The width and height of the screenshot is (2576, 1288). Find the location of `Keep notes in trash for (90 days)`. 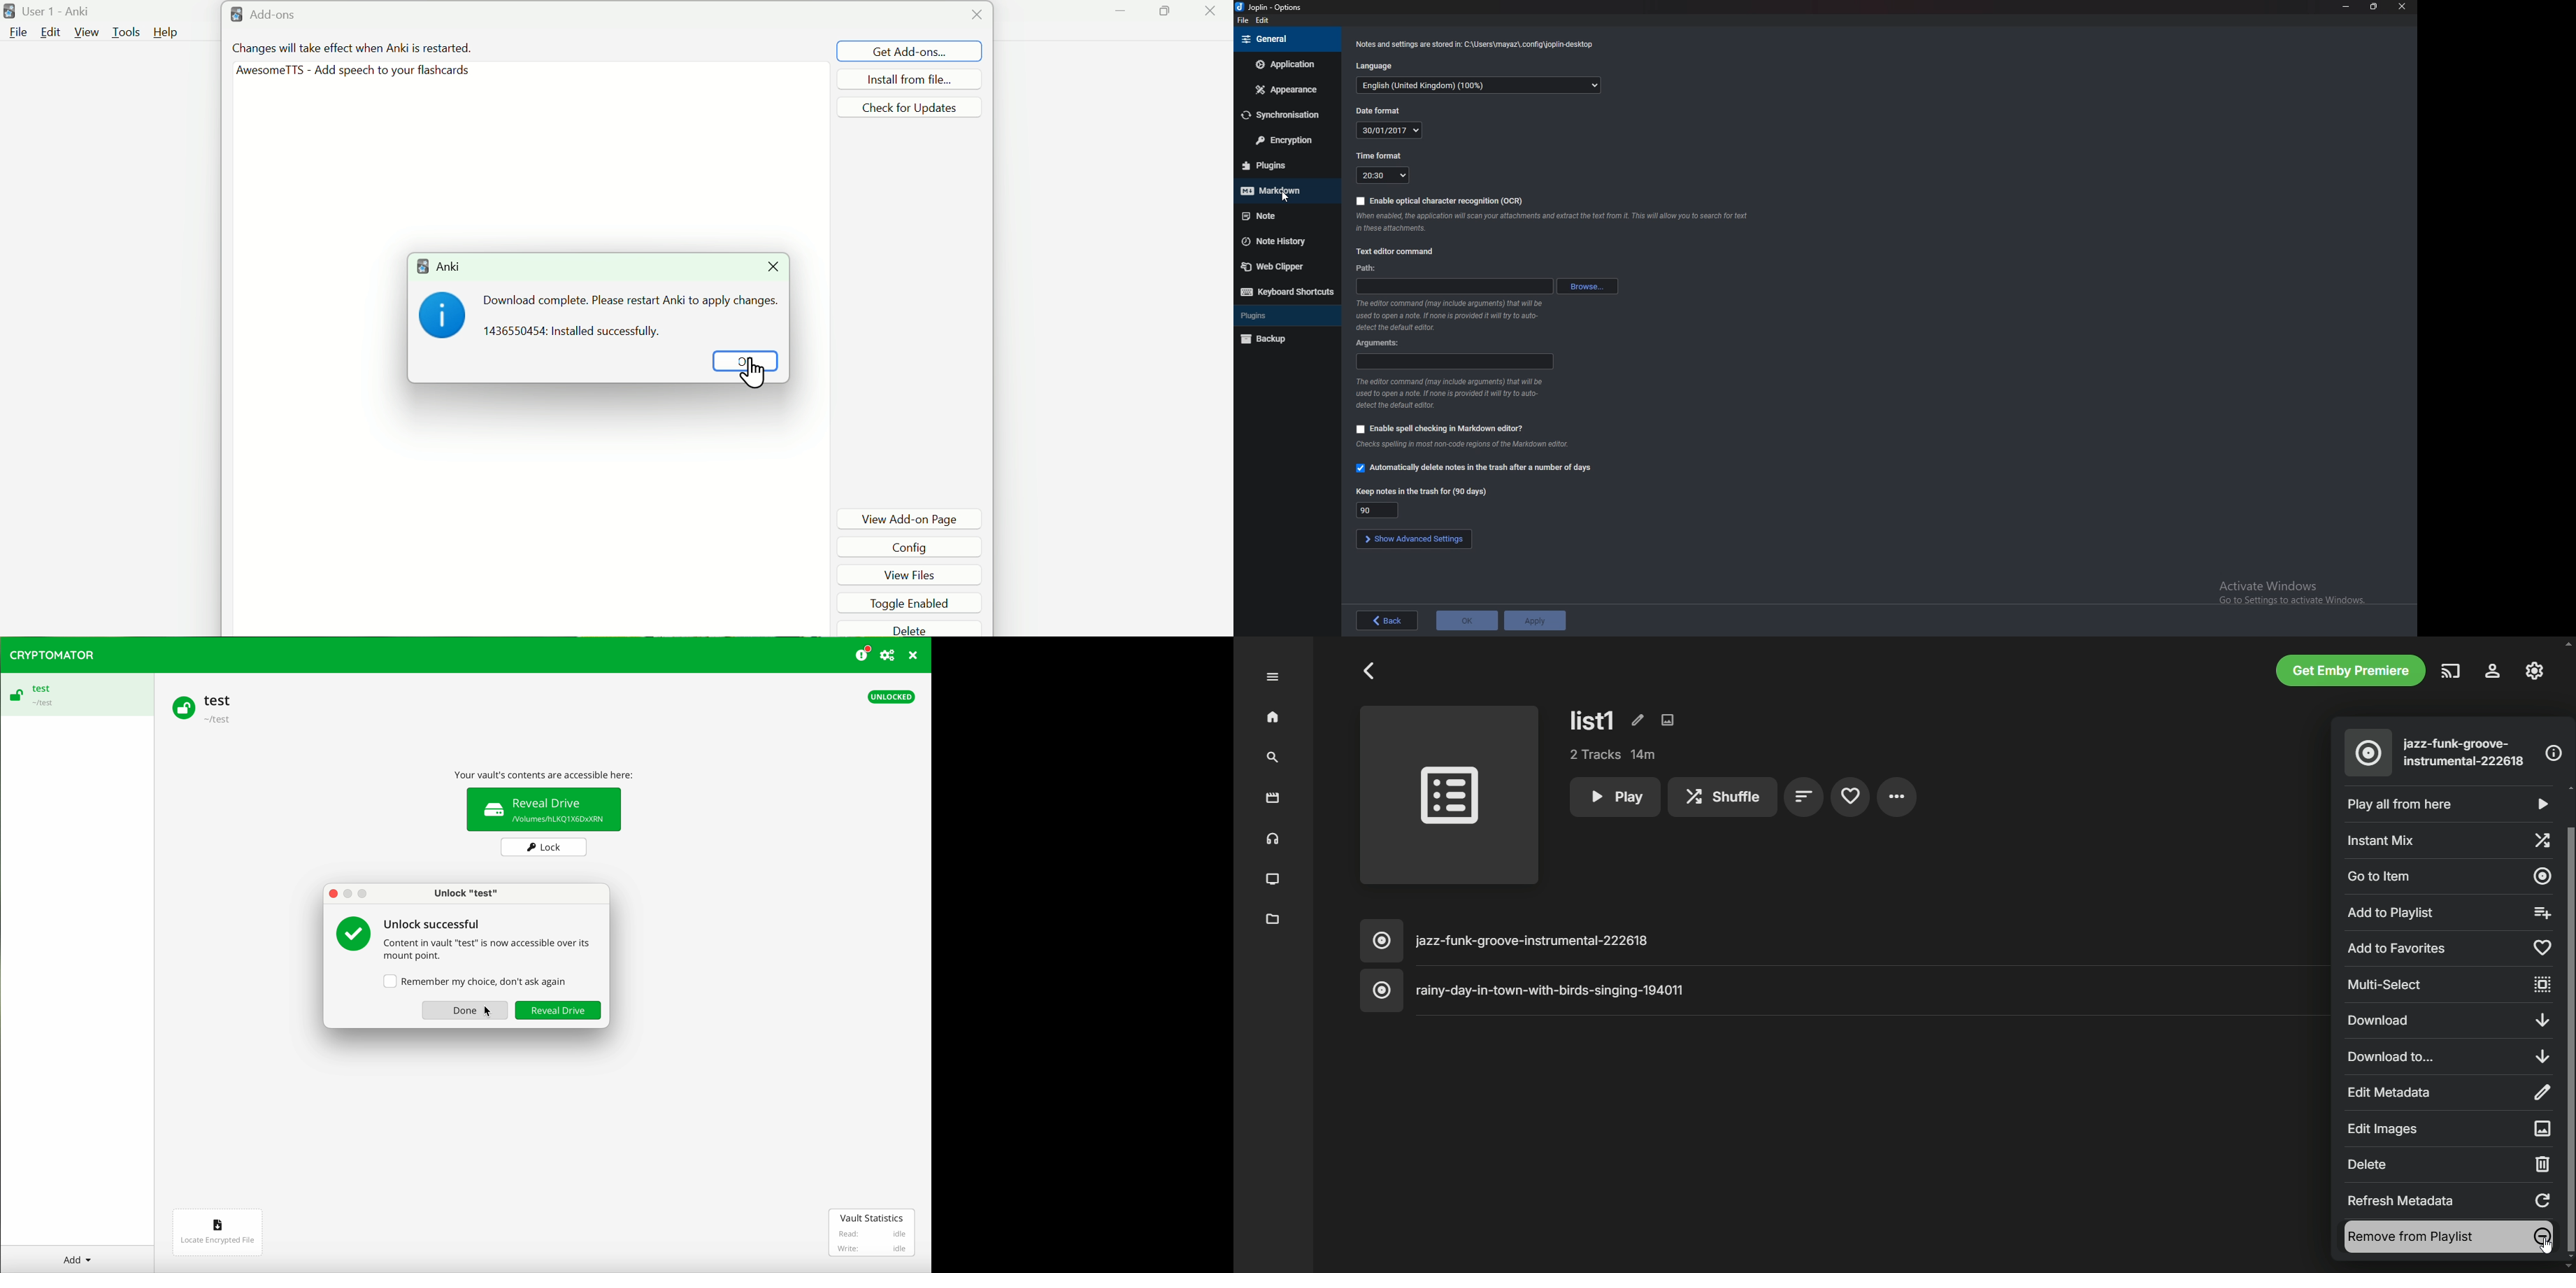

Keep notes in trash for (90 days) is located at coordinates (1423, 490).